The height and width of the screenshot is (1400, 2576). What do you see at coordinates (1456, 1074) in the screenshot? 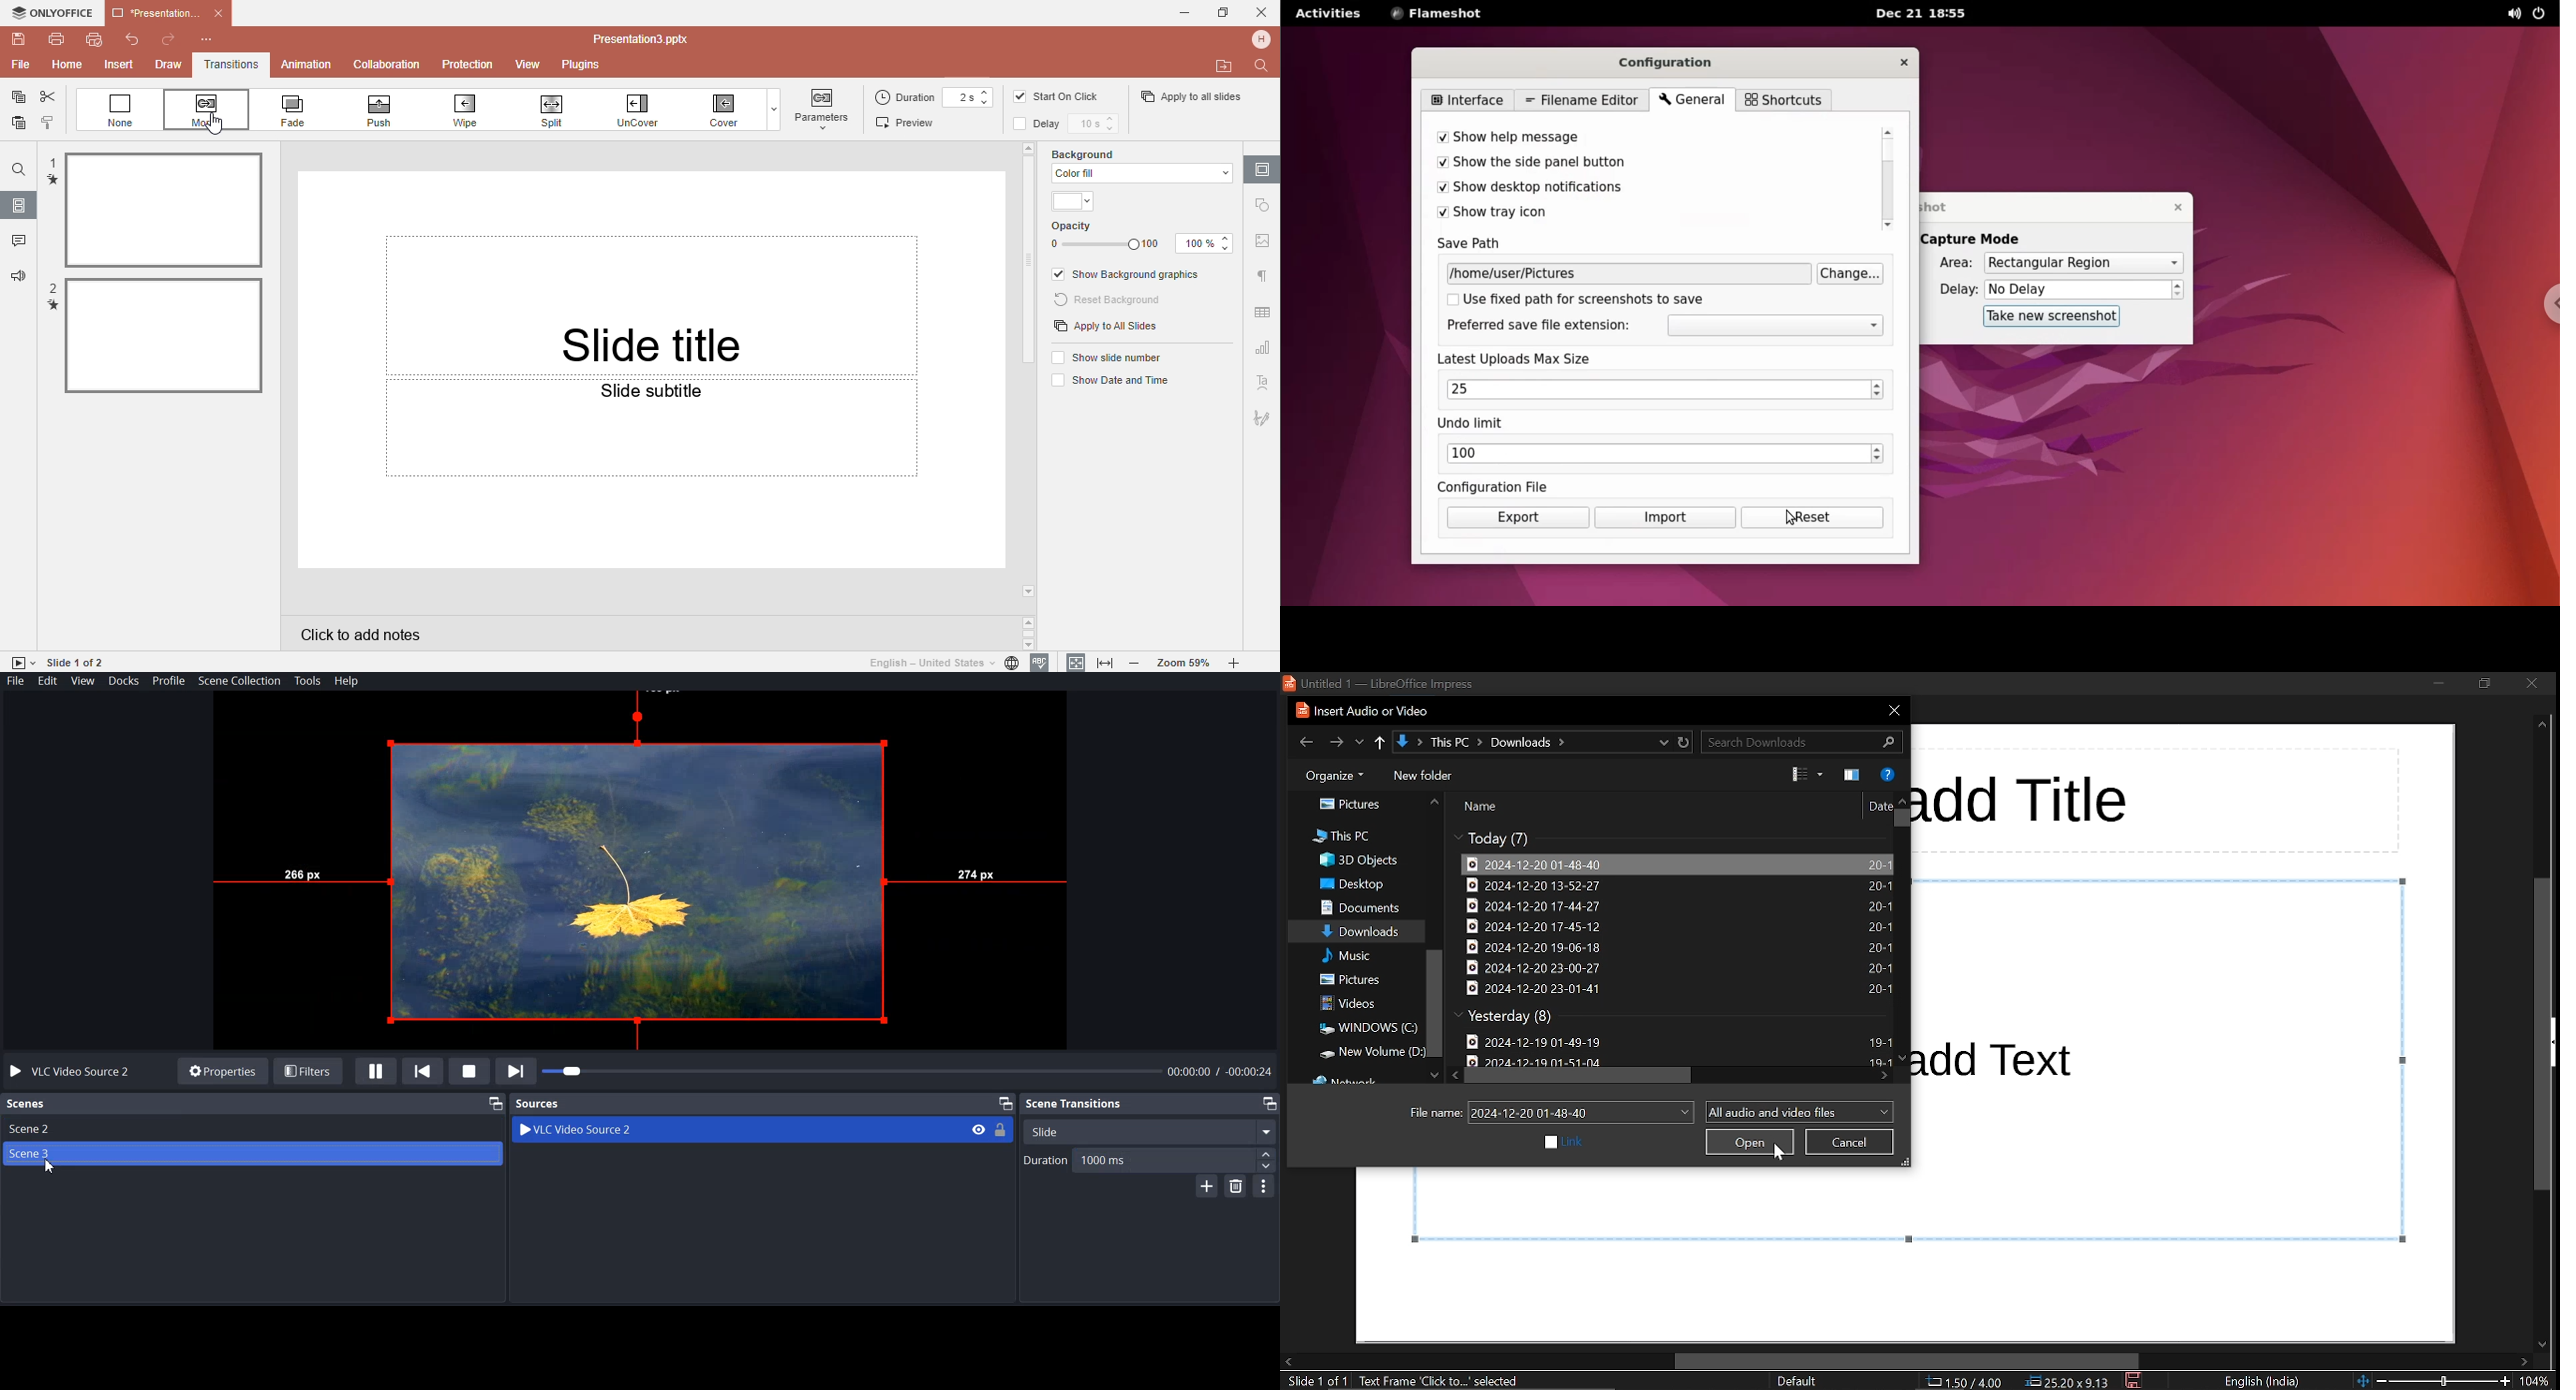
I see `move left` at bounding box center [1456, 1074].